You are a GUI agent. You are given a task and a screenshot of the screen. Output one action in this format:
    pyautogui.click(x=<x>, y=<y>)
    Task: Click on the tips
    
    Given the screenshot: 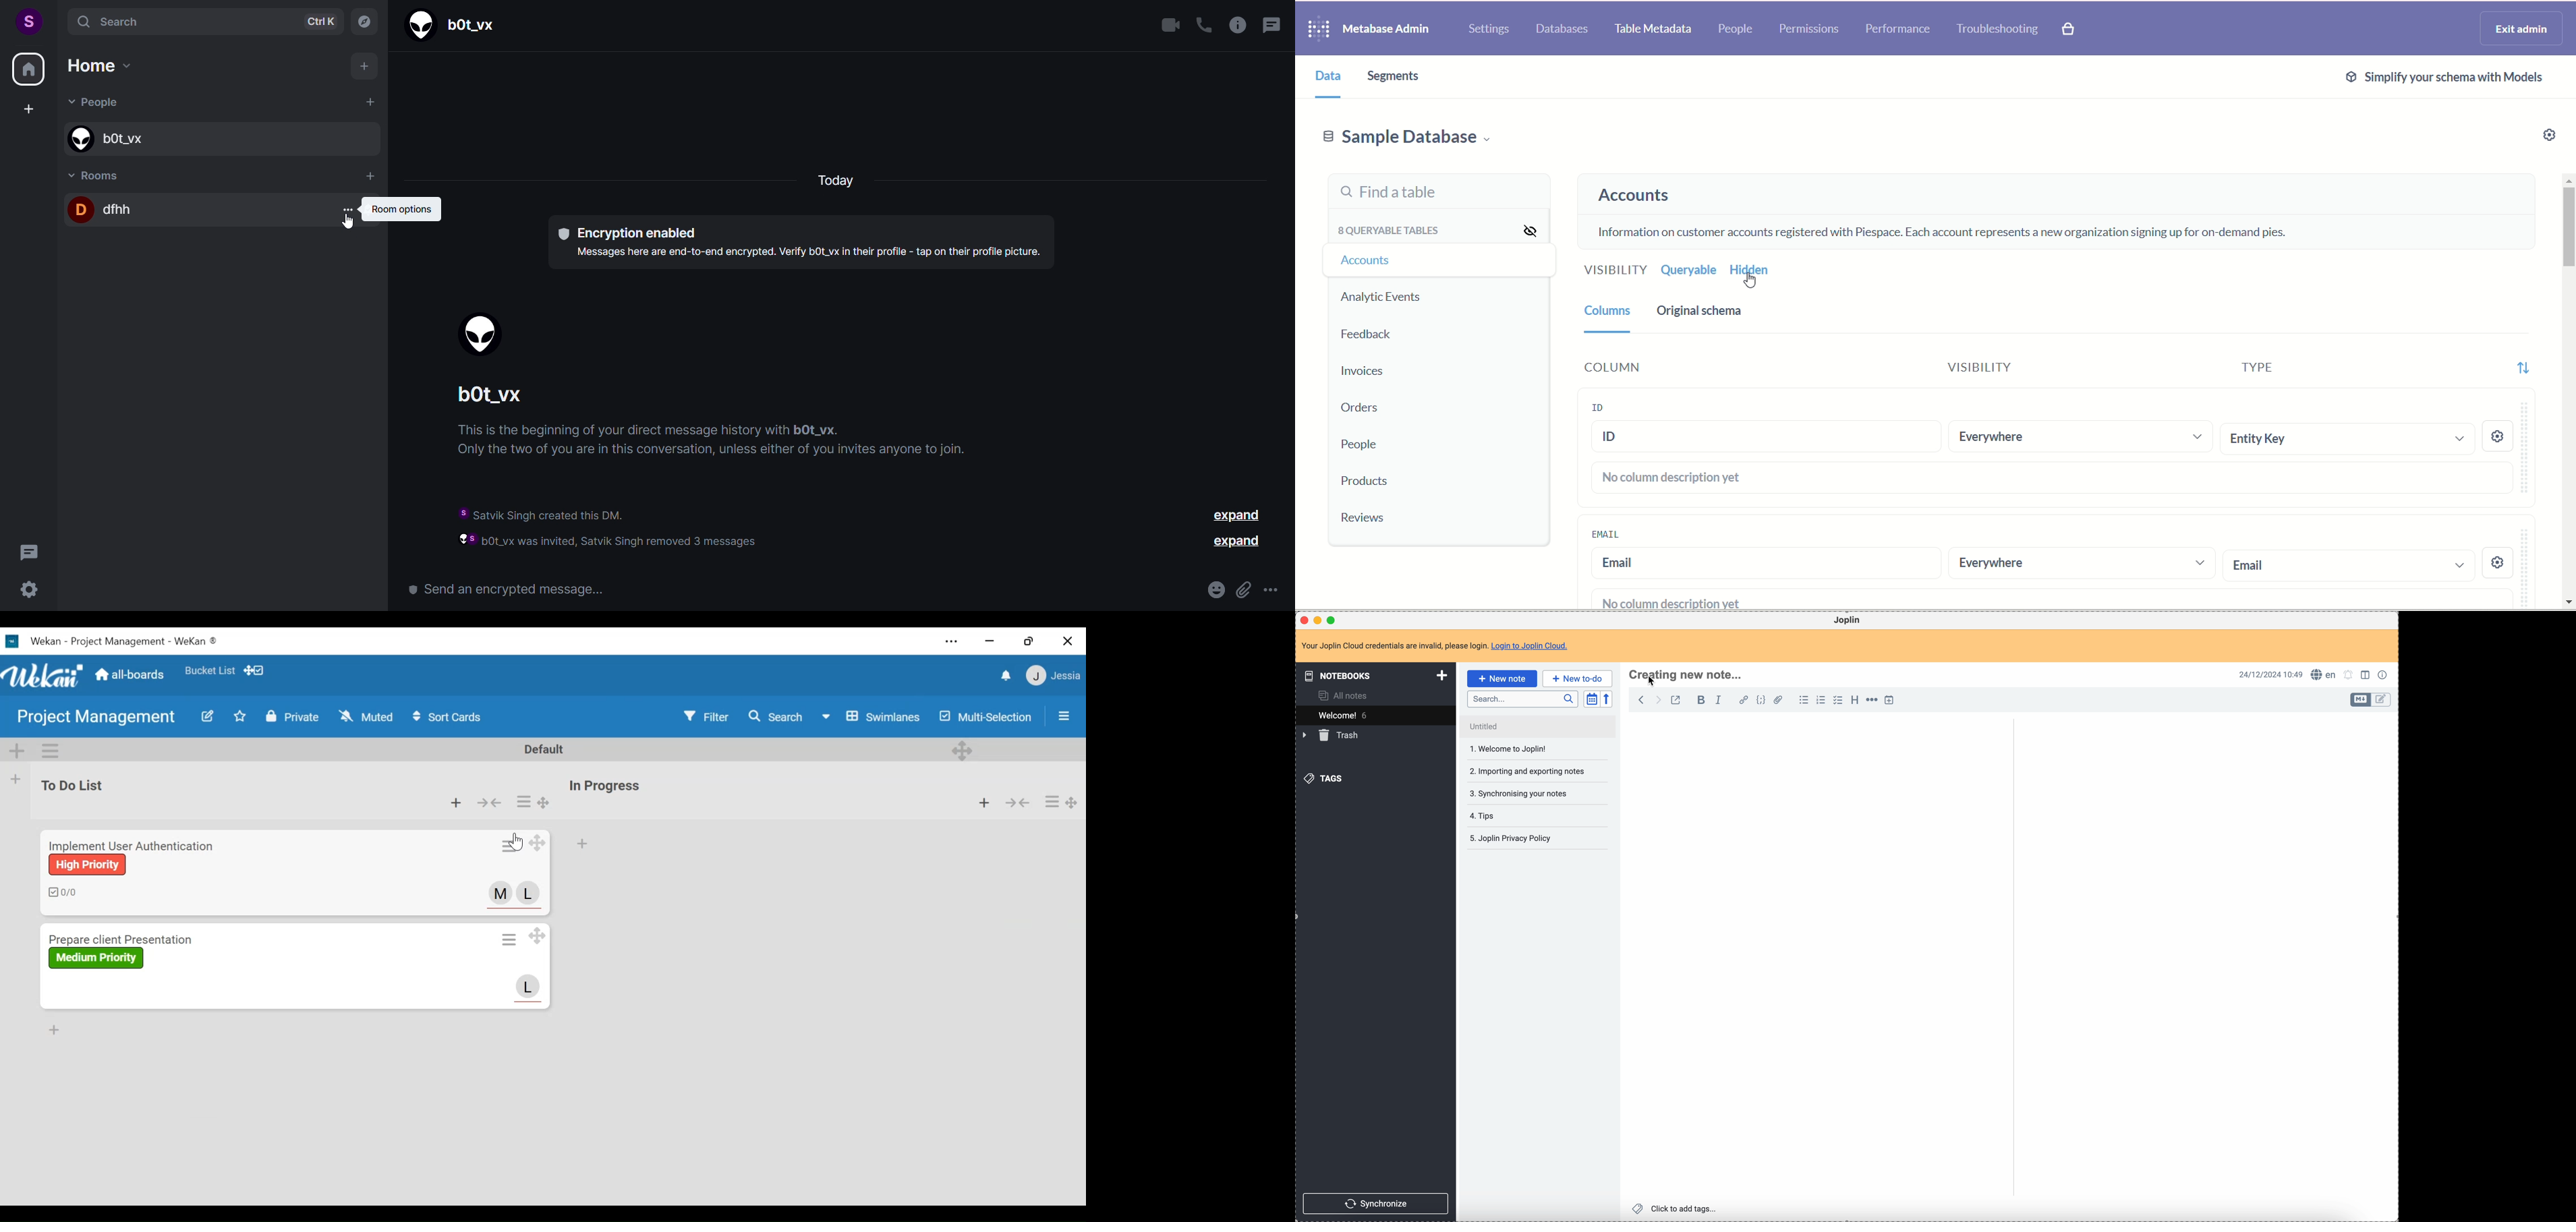 What is the action you would take?
    pyautogui.click(x=1508, y=816)
    